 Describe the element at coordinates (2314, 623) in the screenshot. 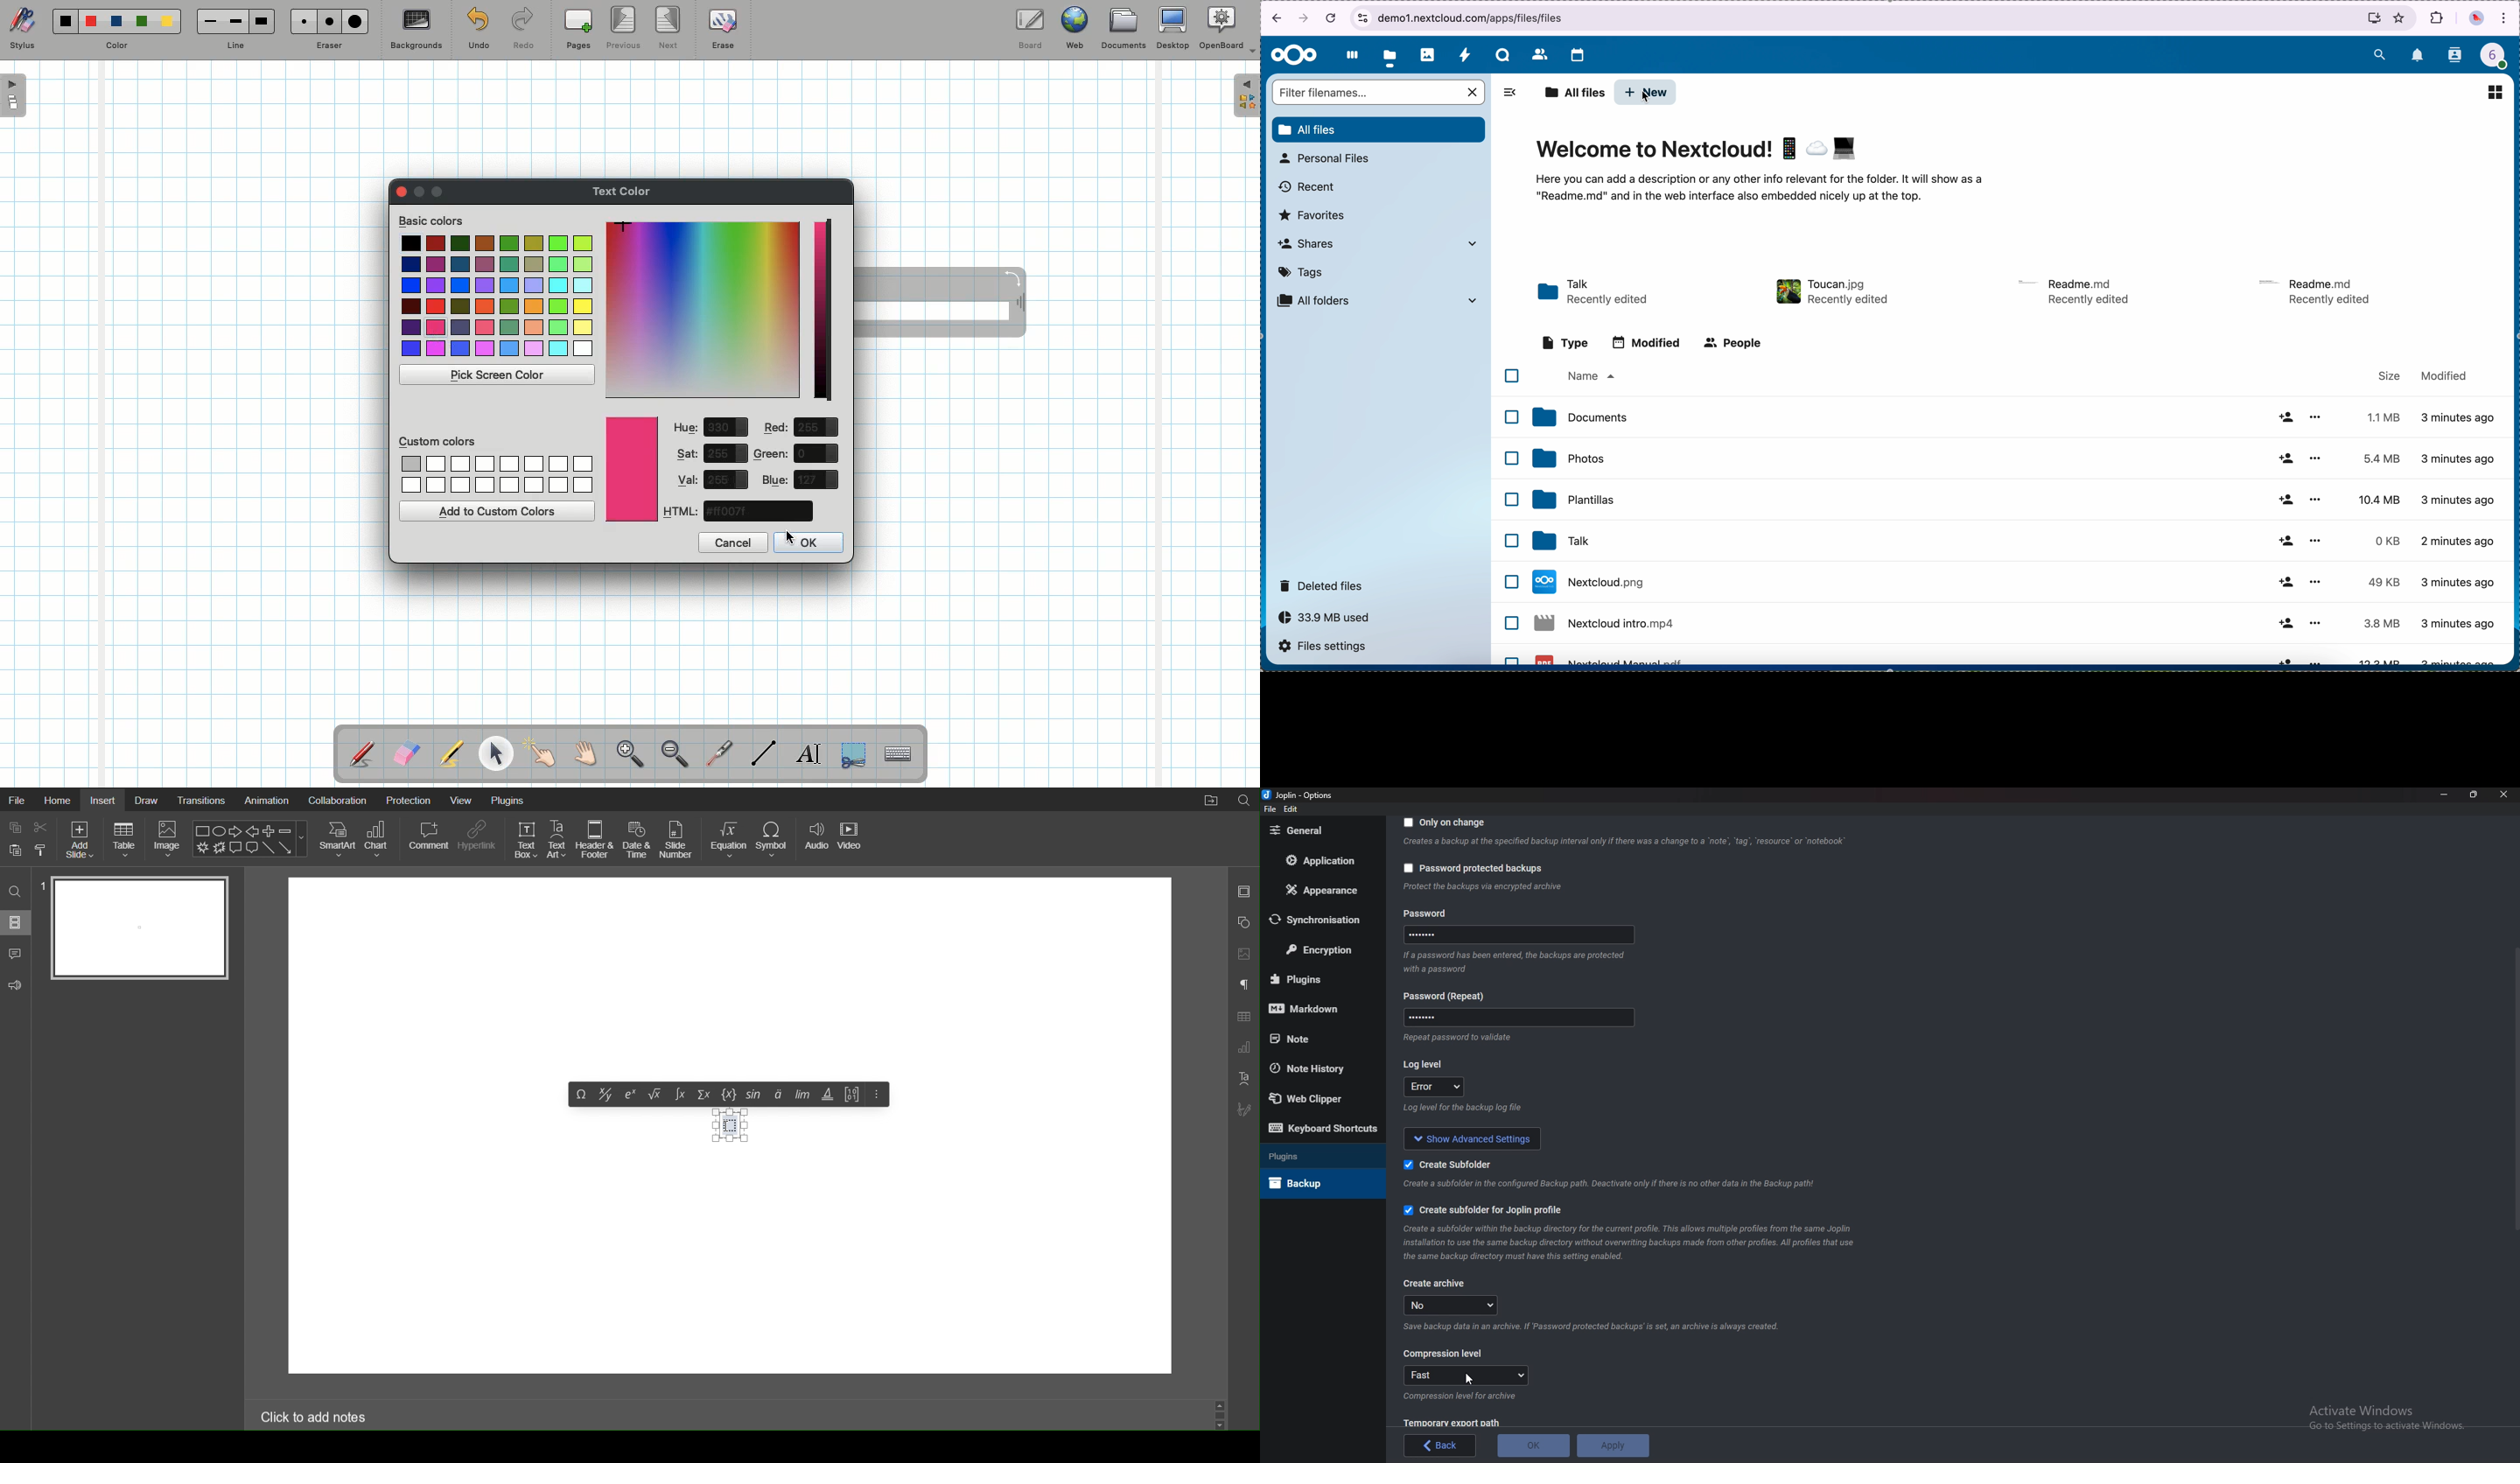

I see `more options` at that location.